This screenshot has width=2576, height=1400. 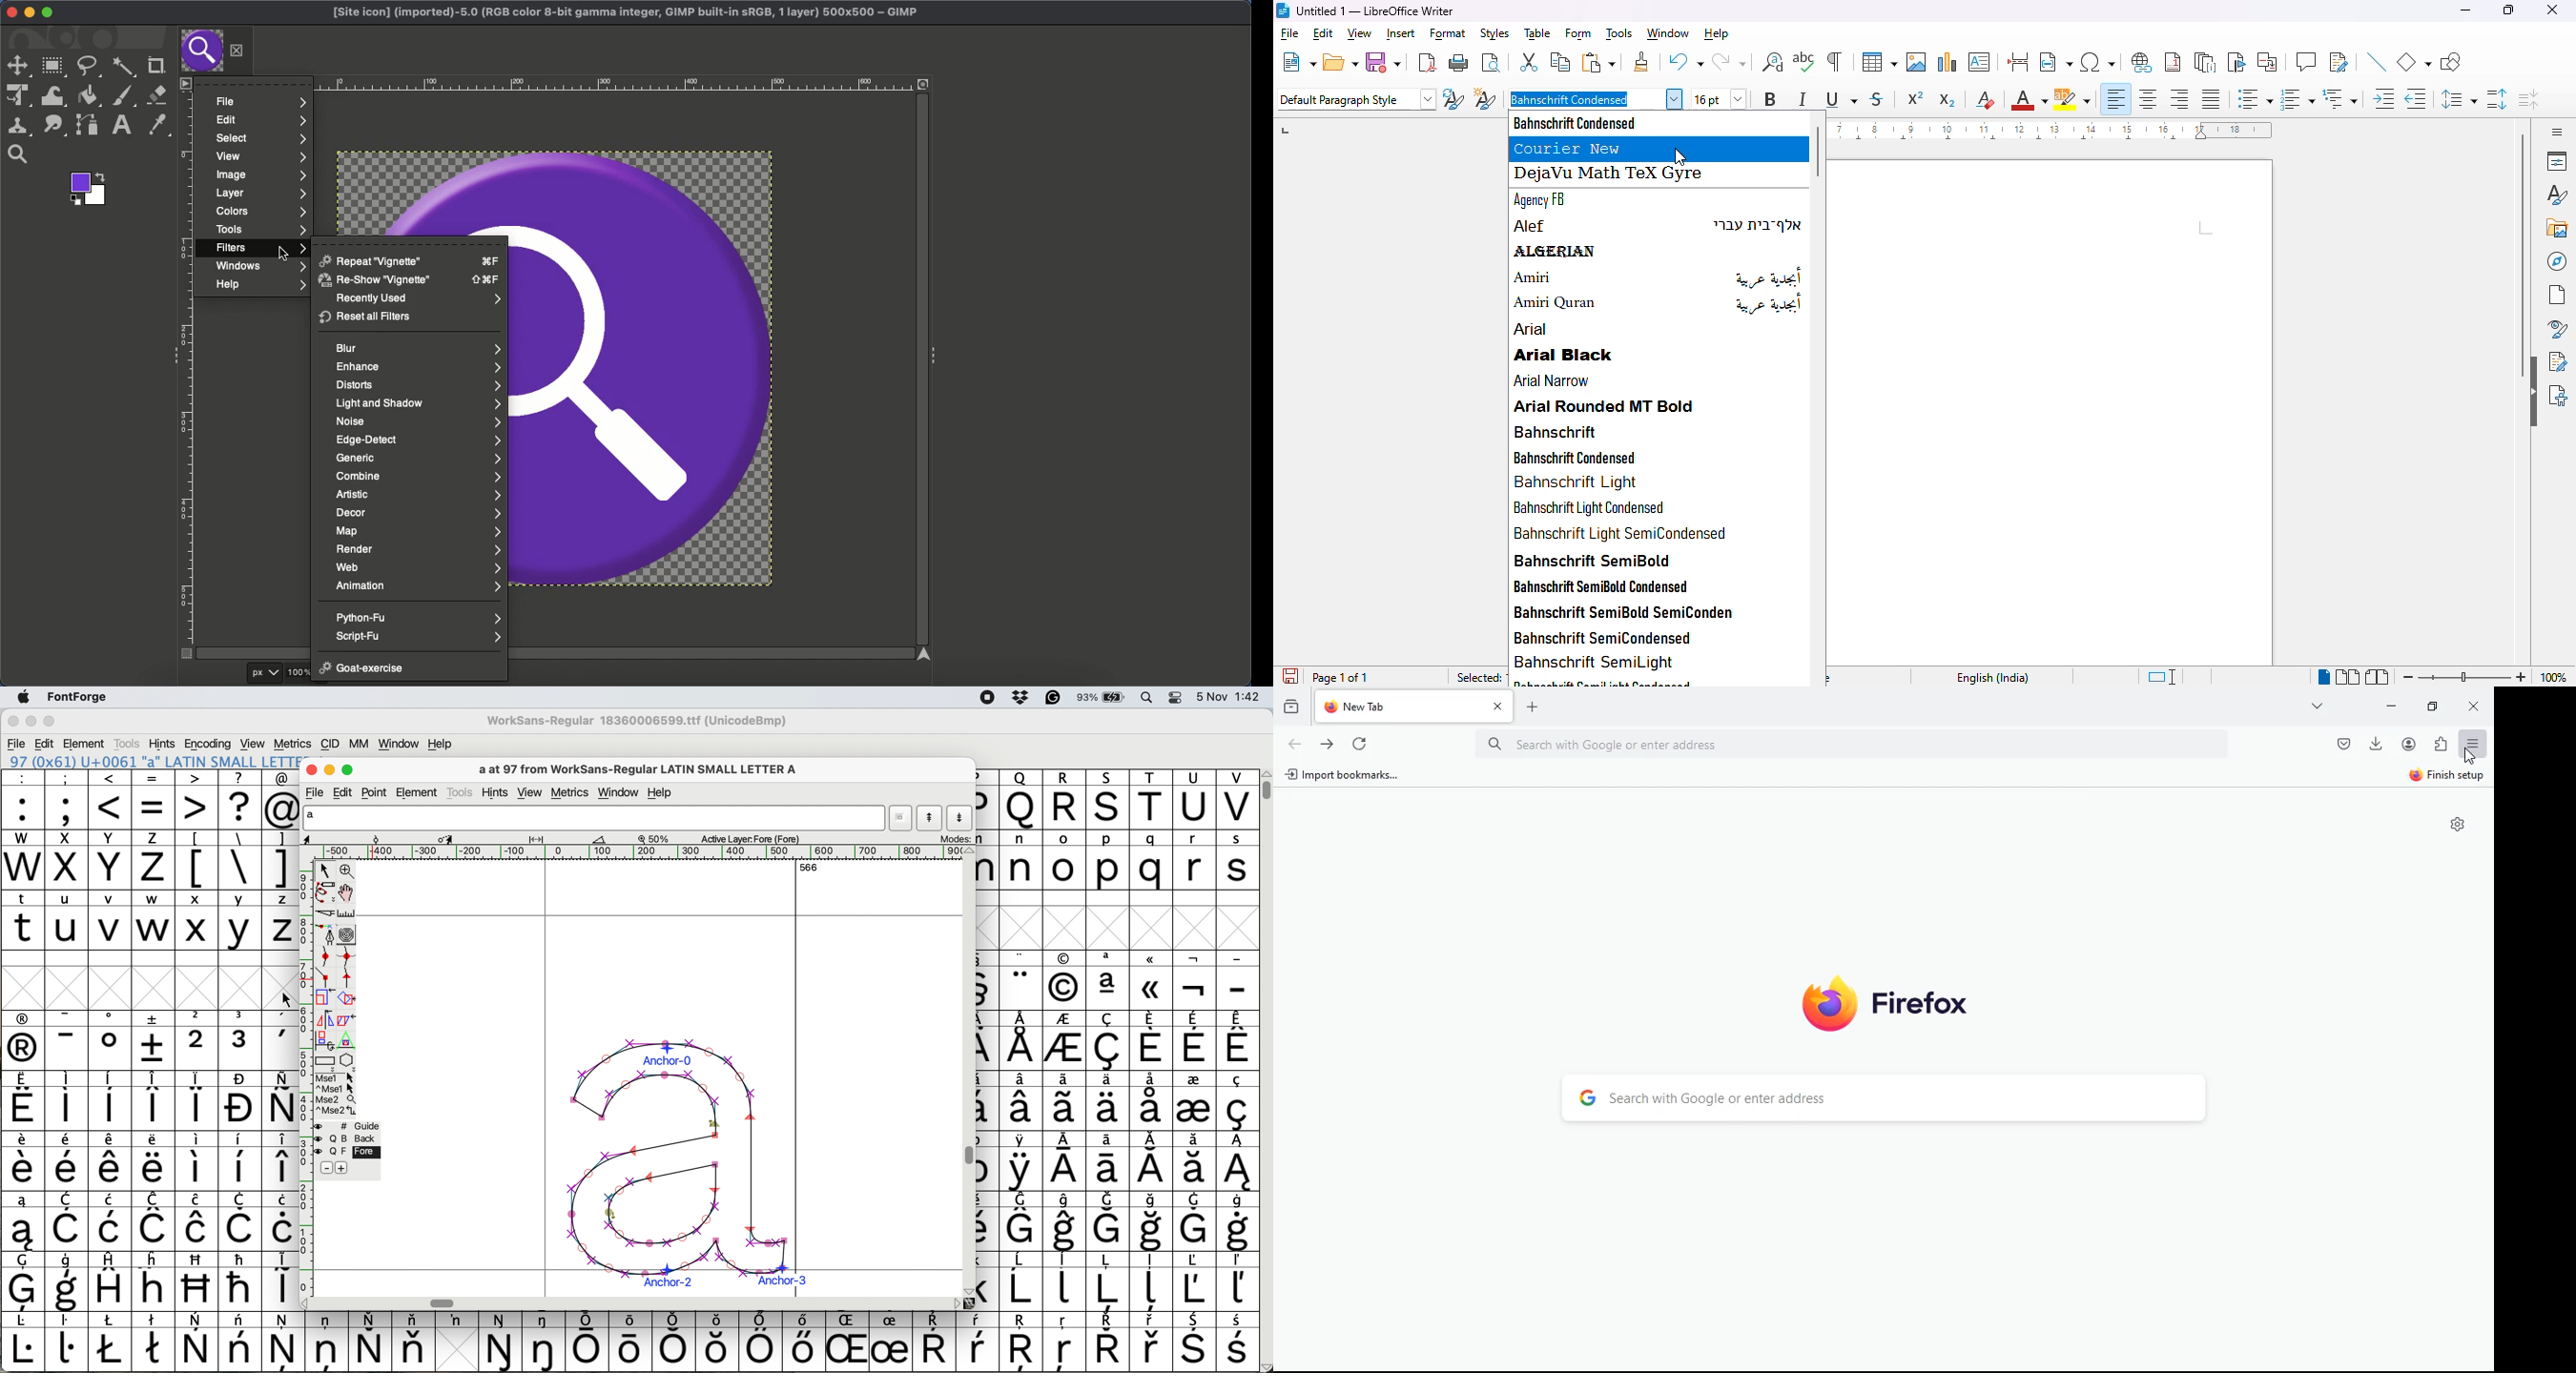 I want to click on window, so click(x=621, y=793).